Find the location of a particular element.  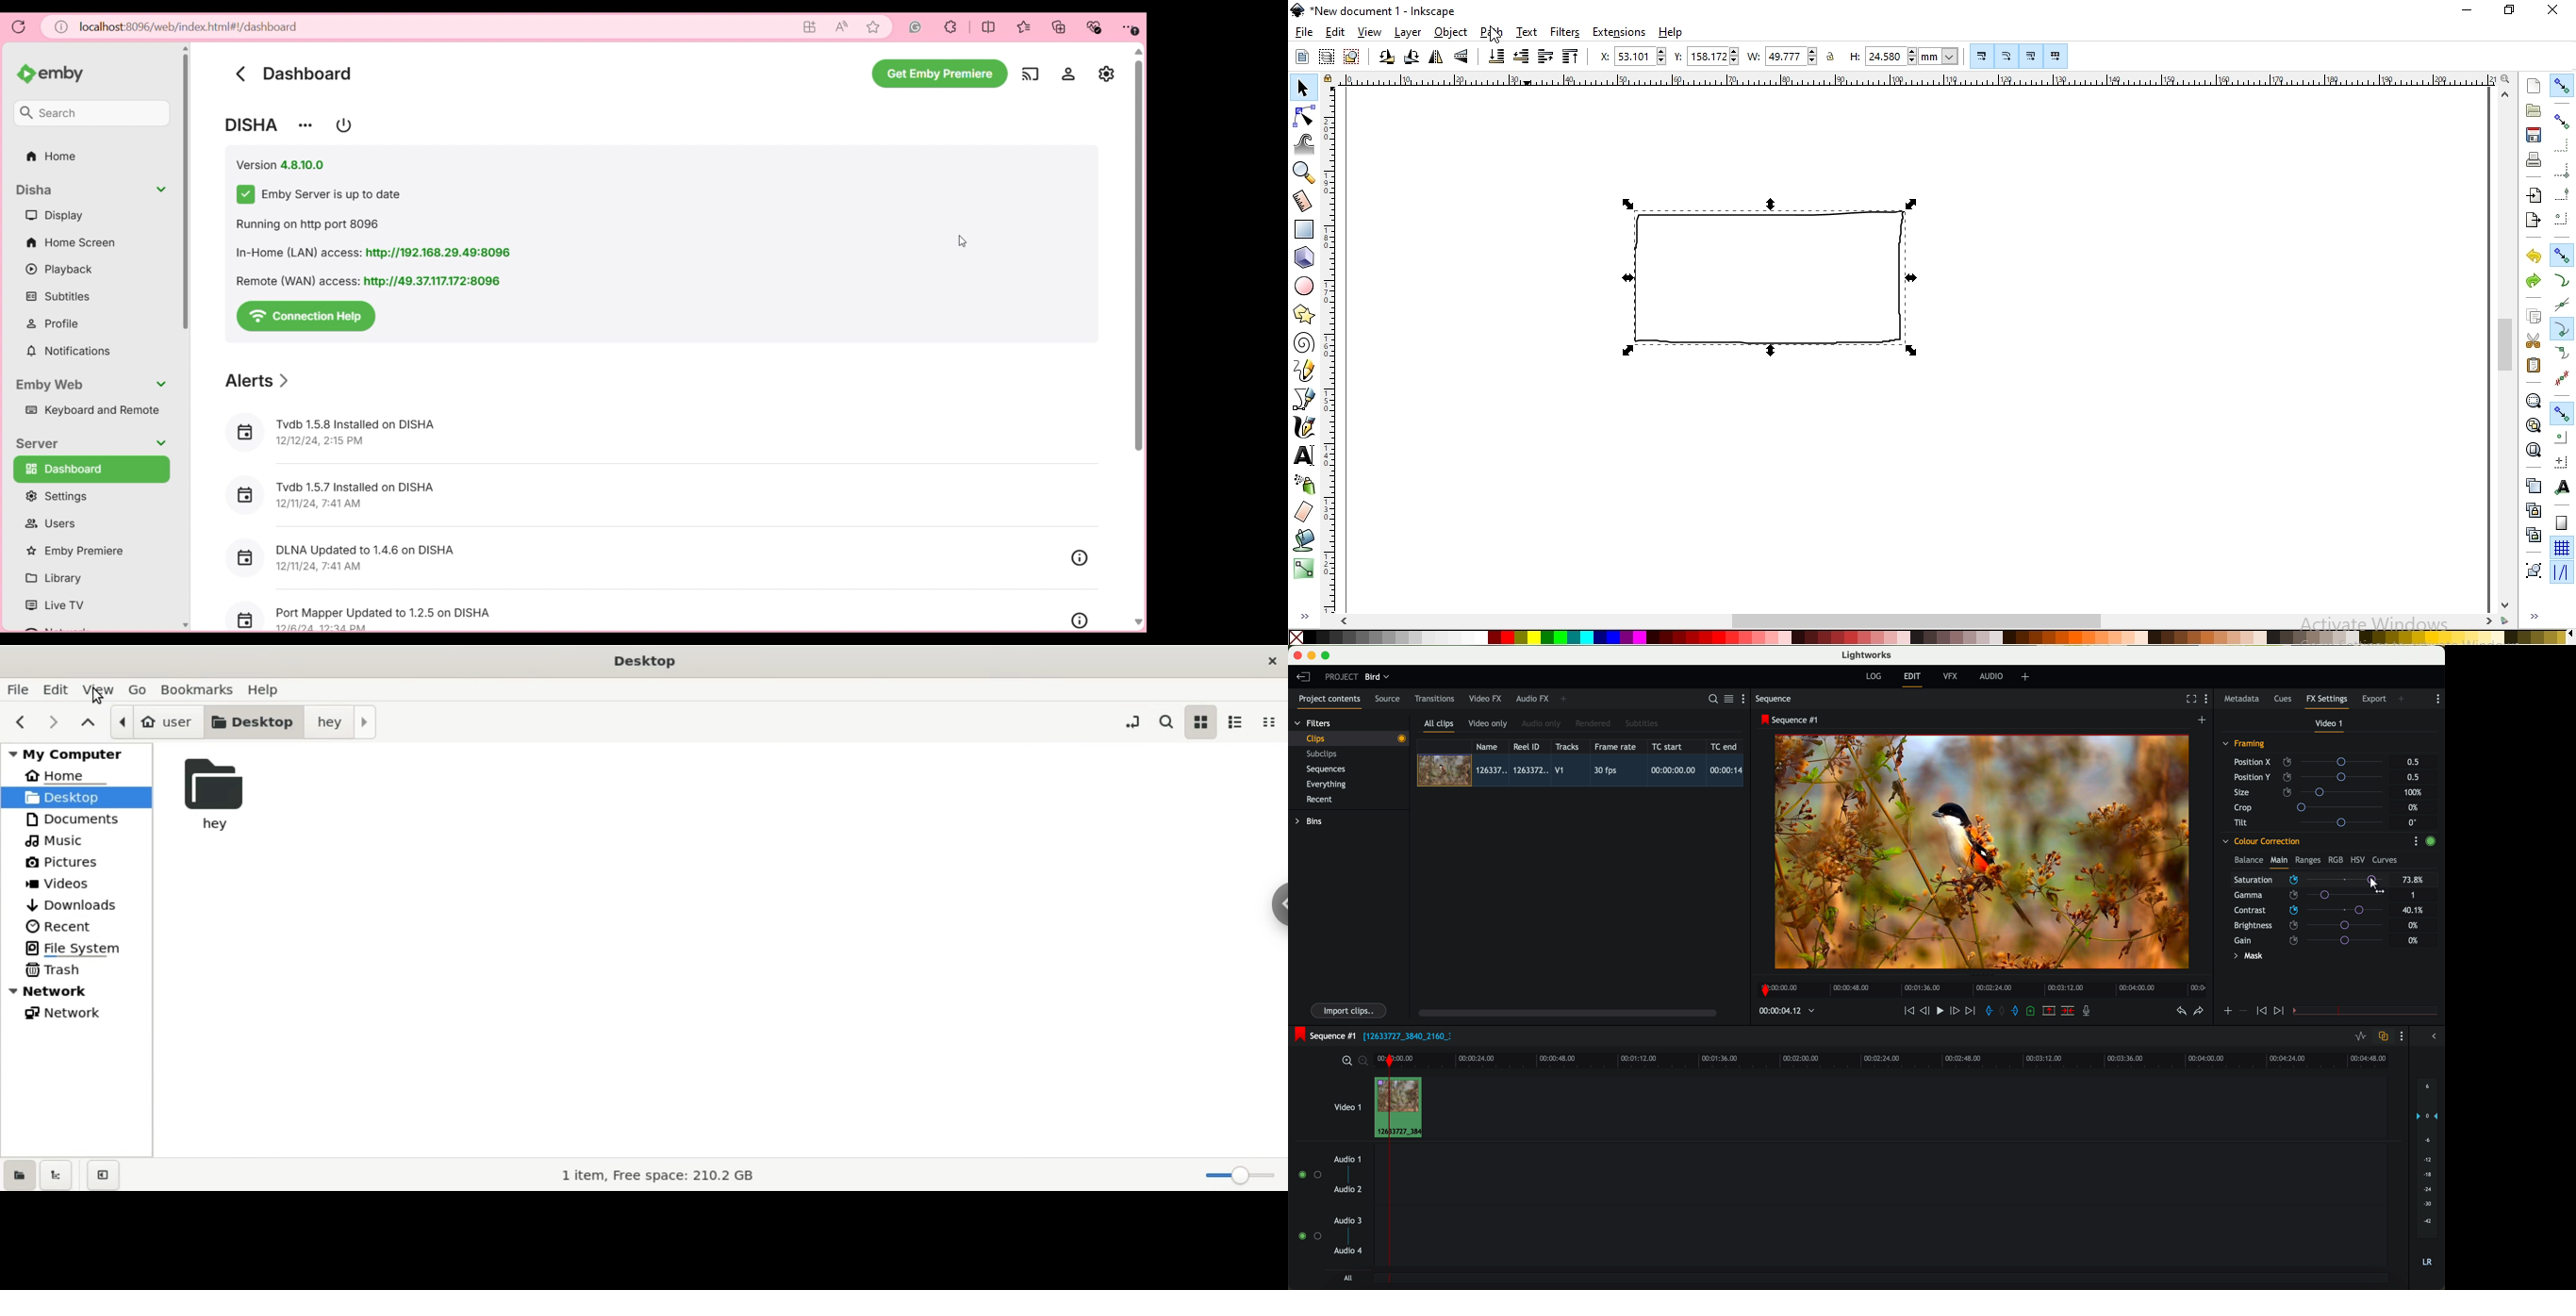

create new document fro default template is located at coordinates (2533, 87).